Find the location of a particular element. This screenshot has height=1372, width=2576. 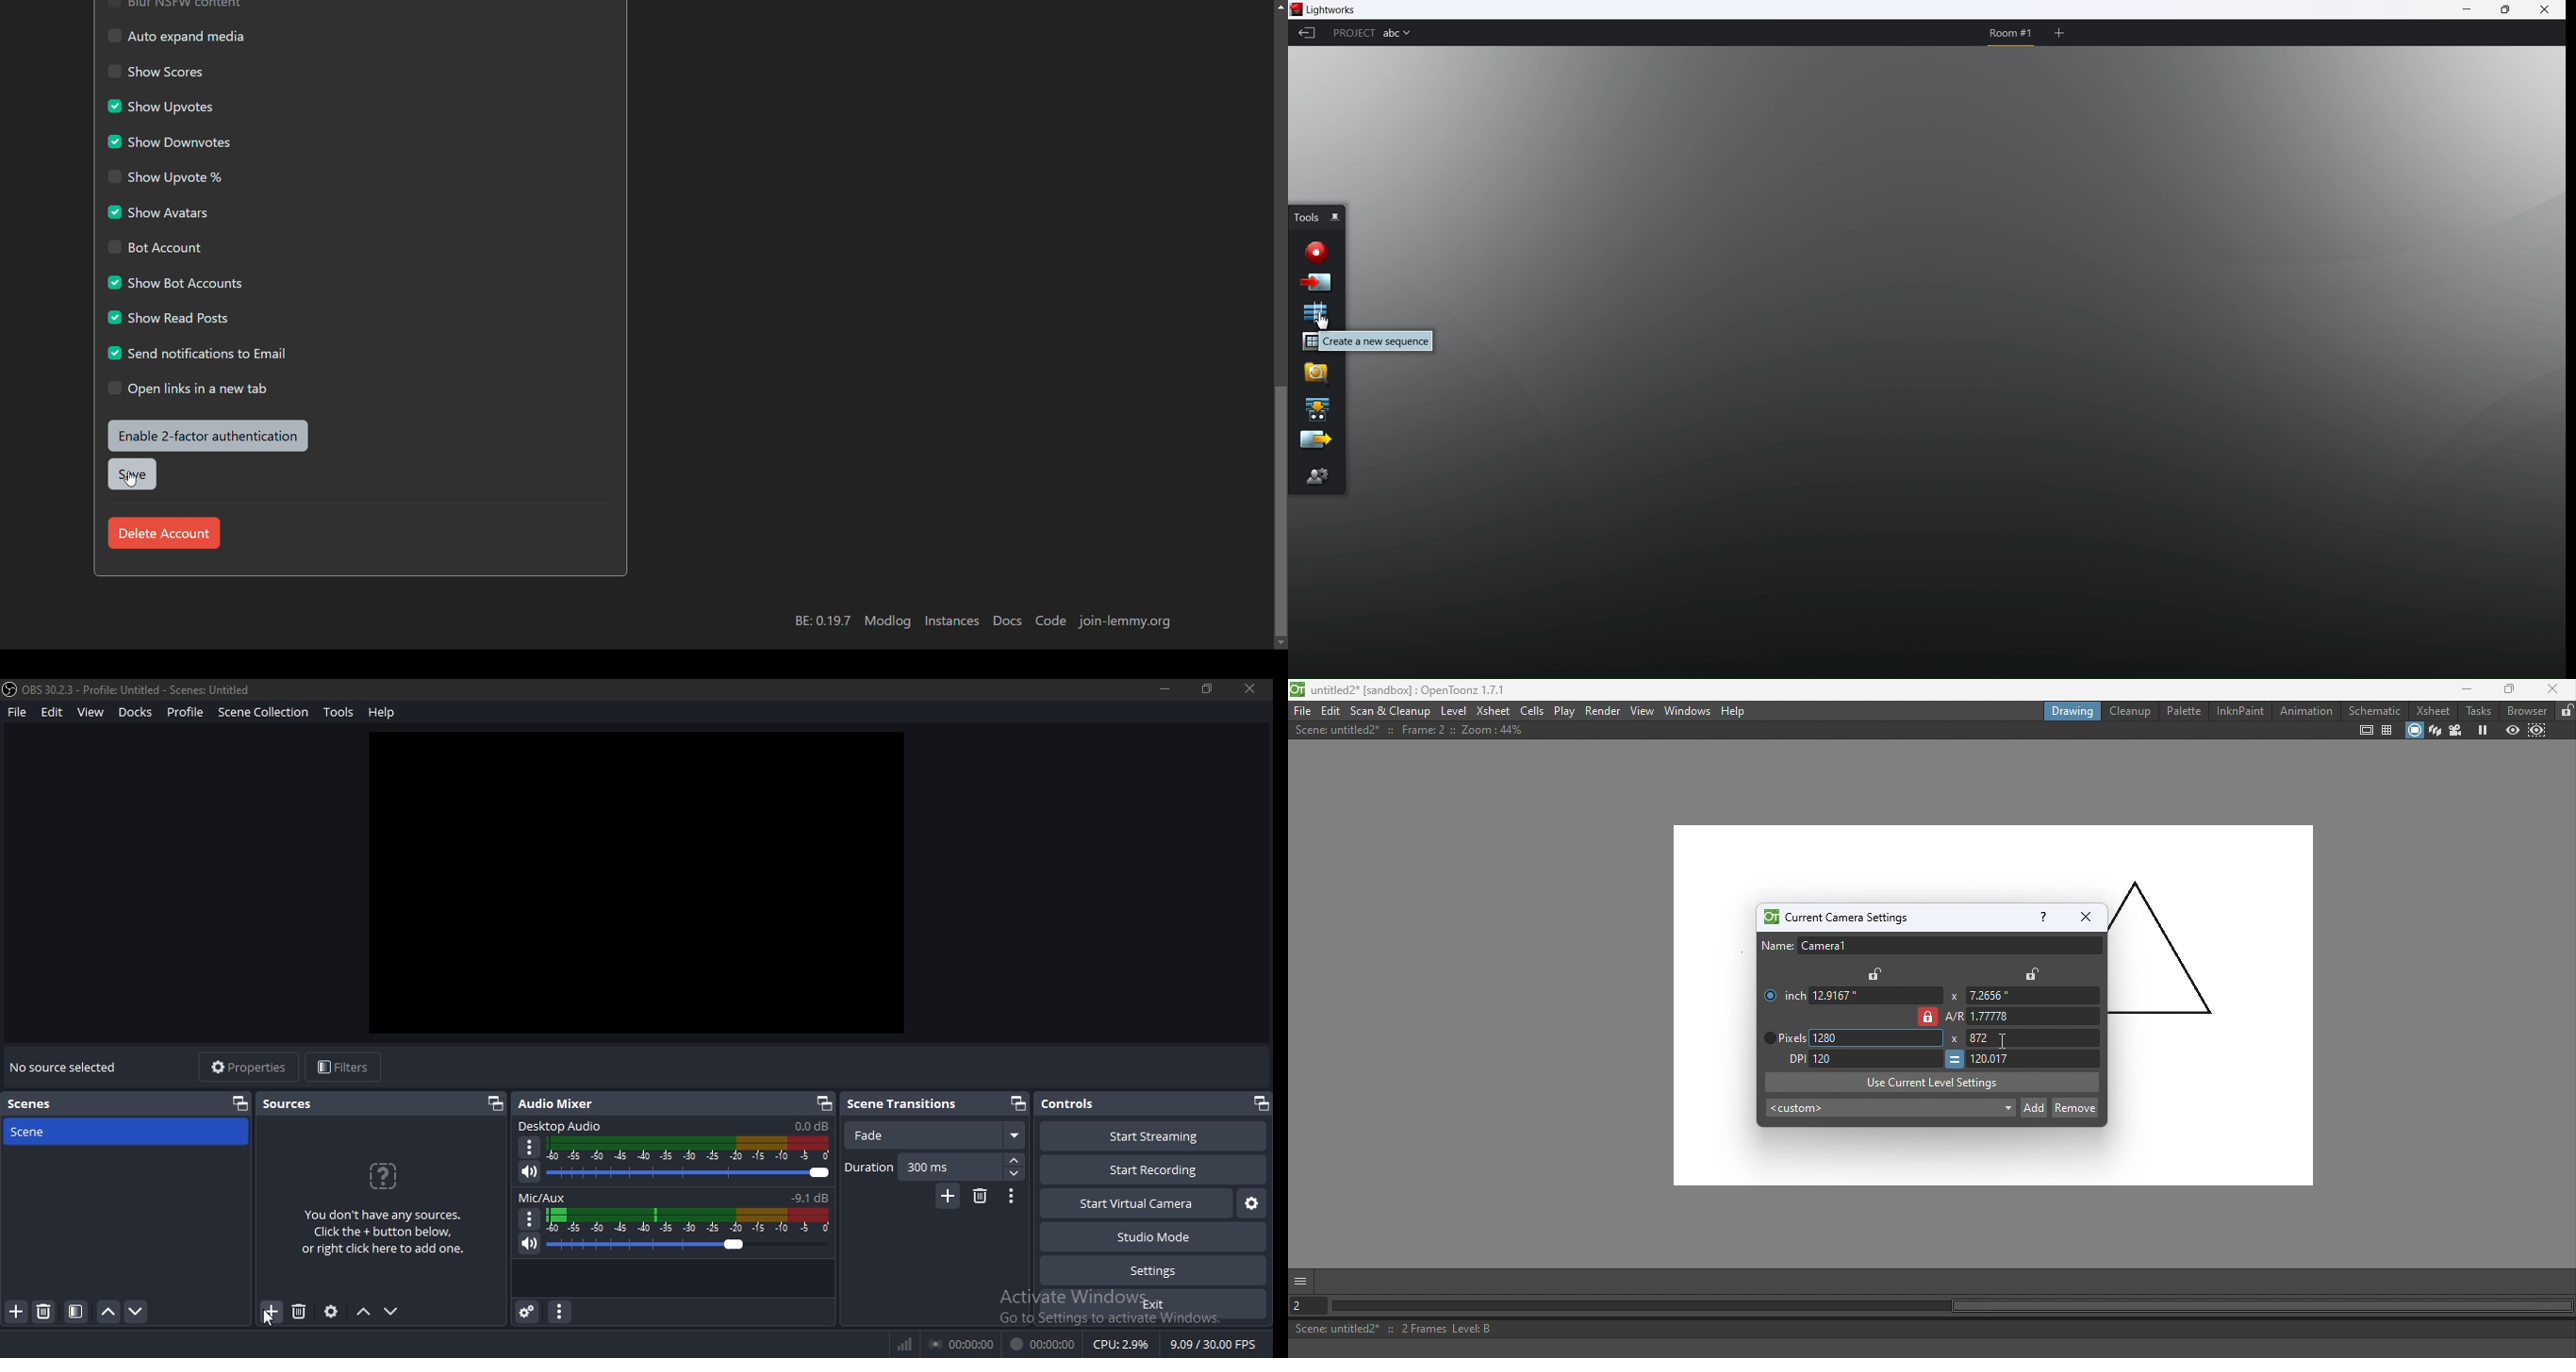

Force squared pixel is located at coordinates (1954, 1059).